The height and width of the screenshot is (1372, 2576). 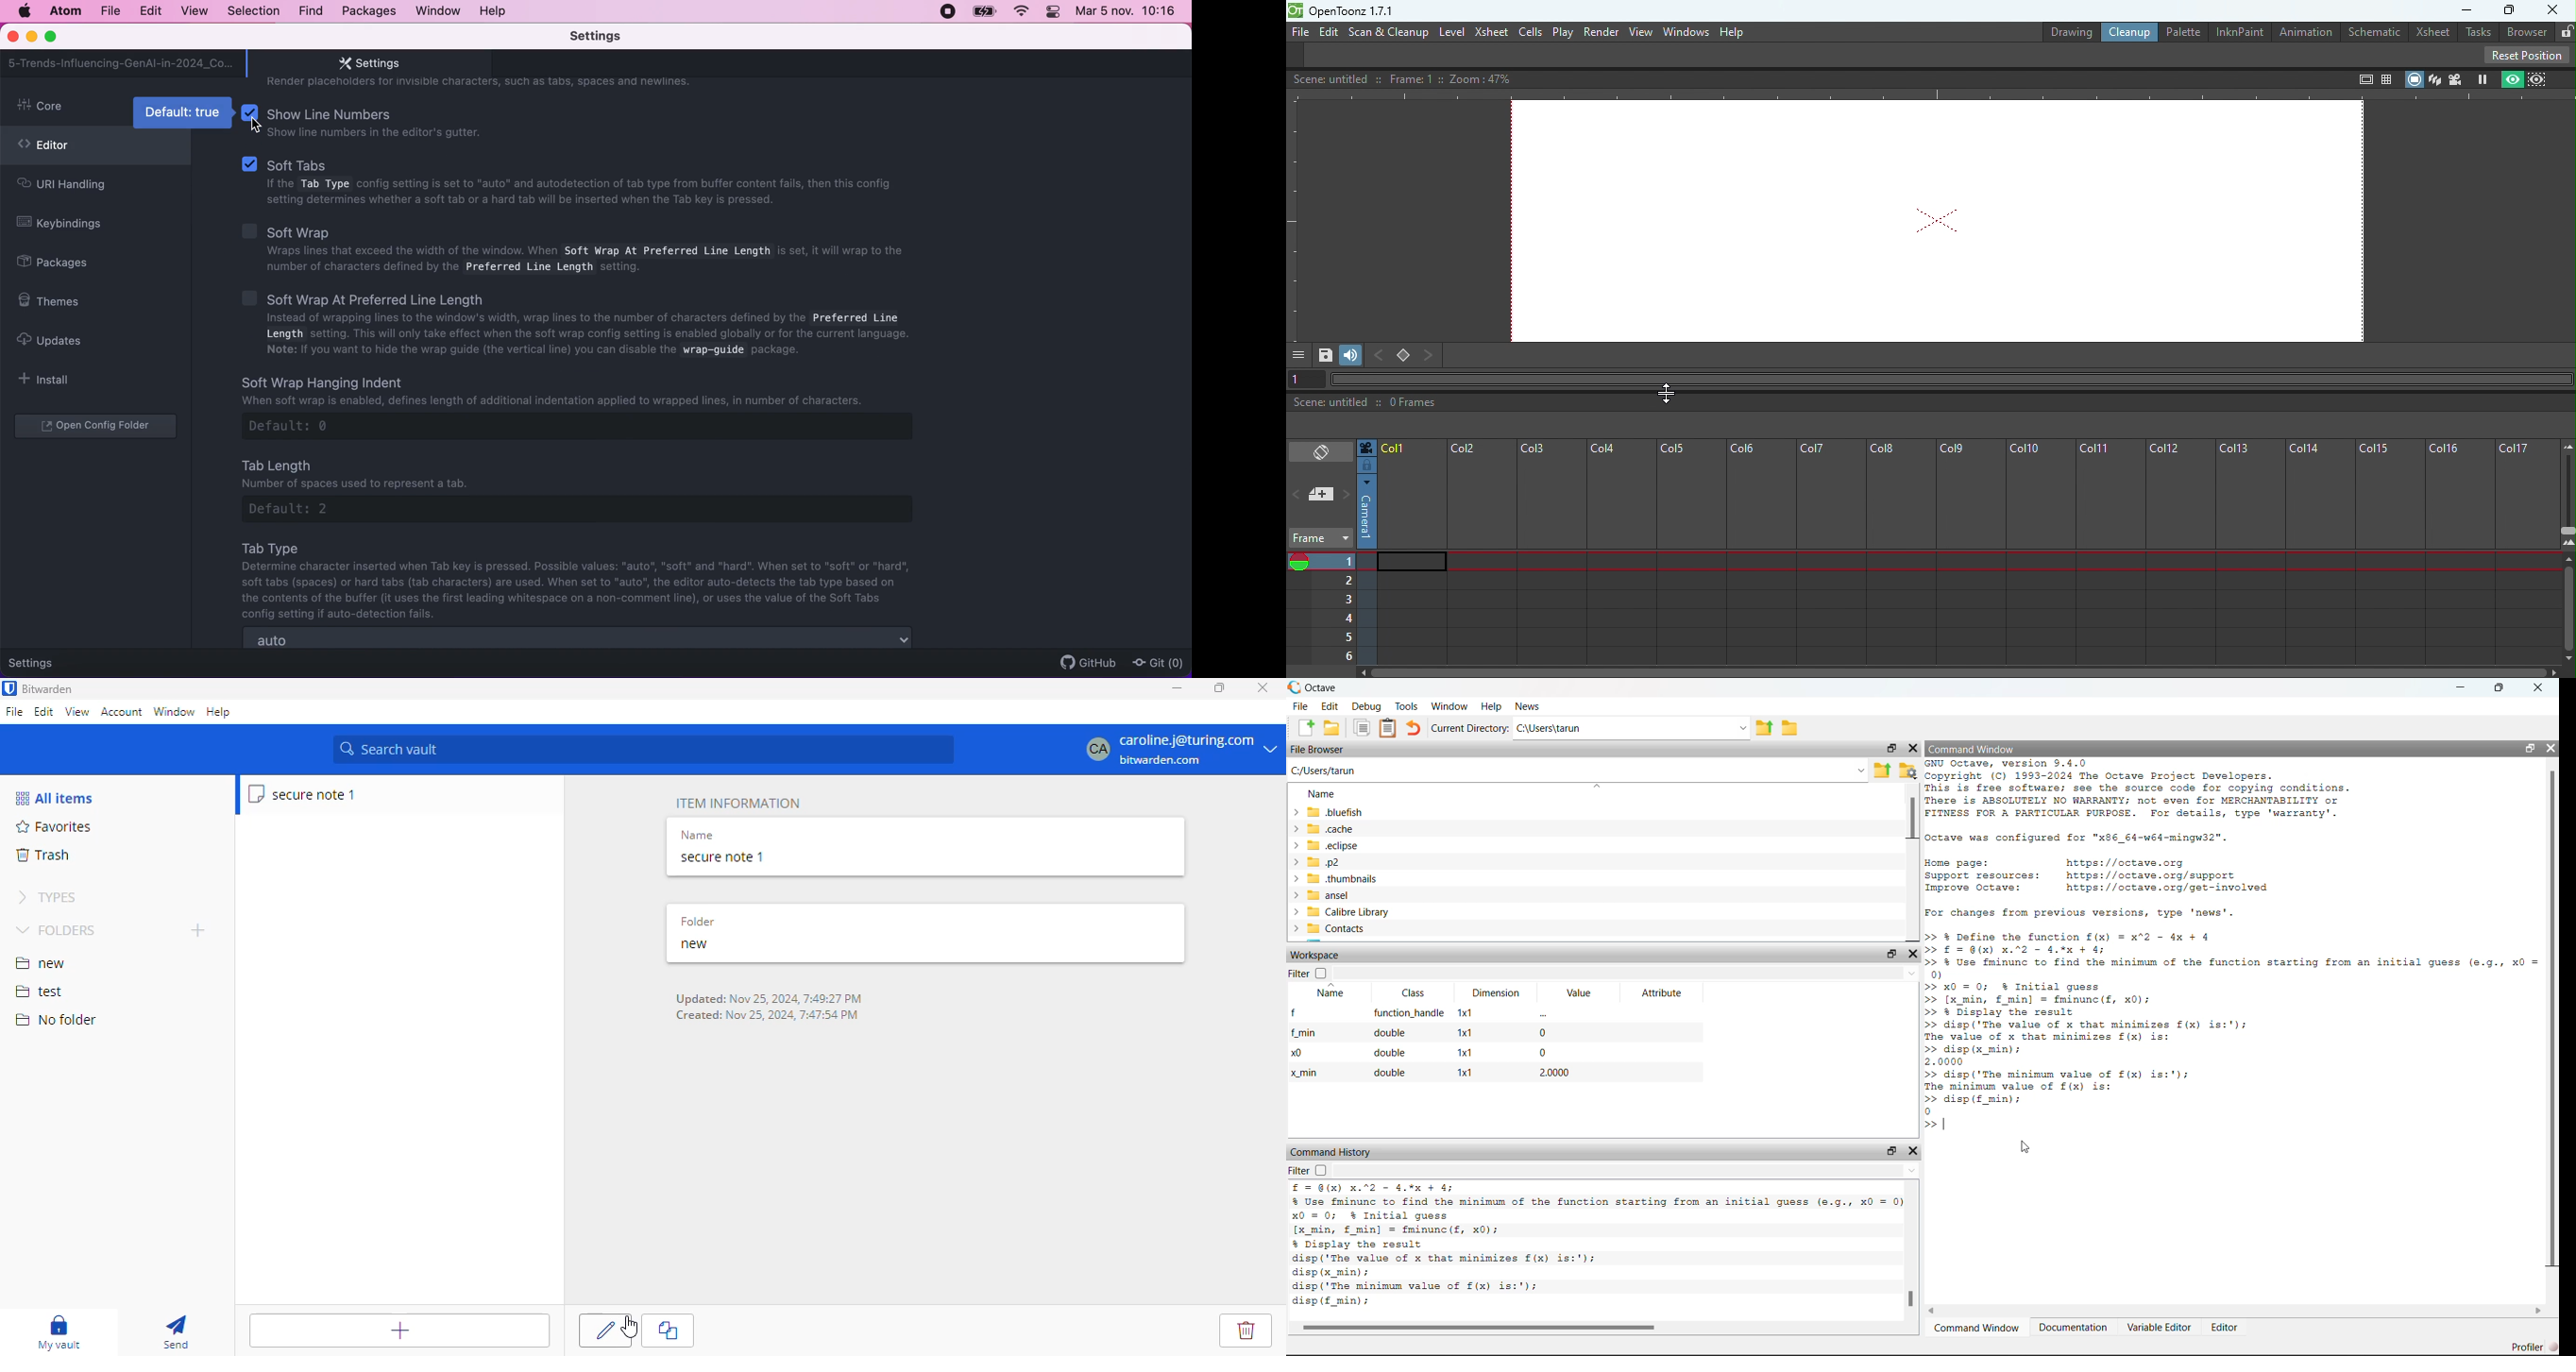 What do you see at coordinates (121, 712) in the screenshot?
I see `account` at bounding box center [121, 712].